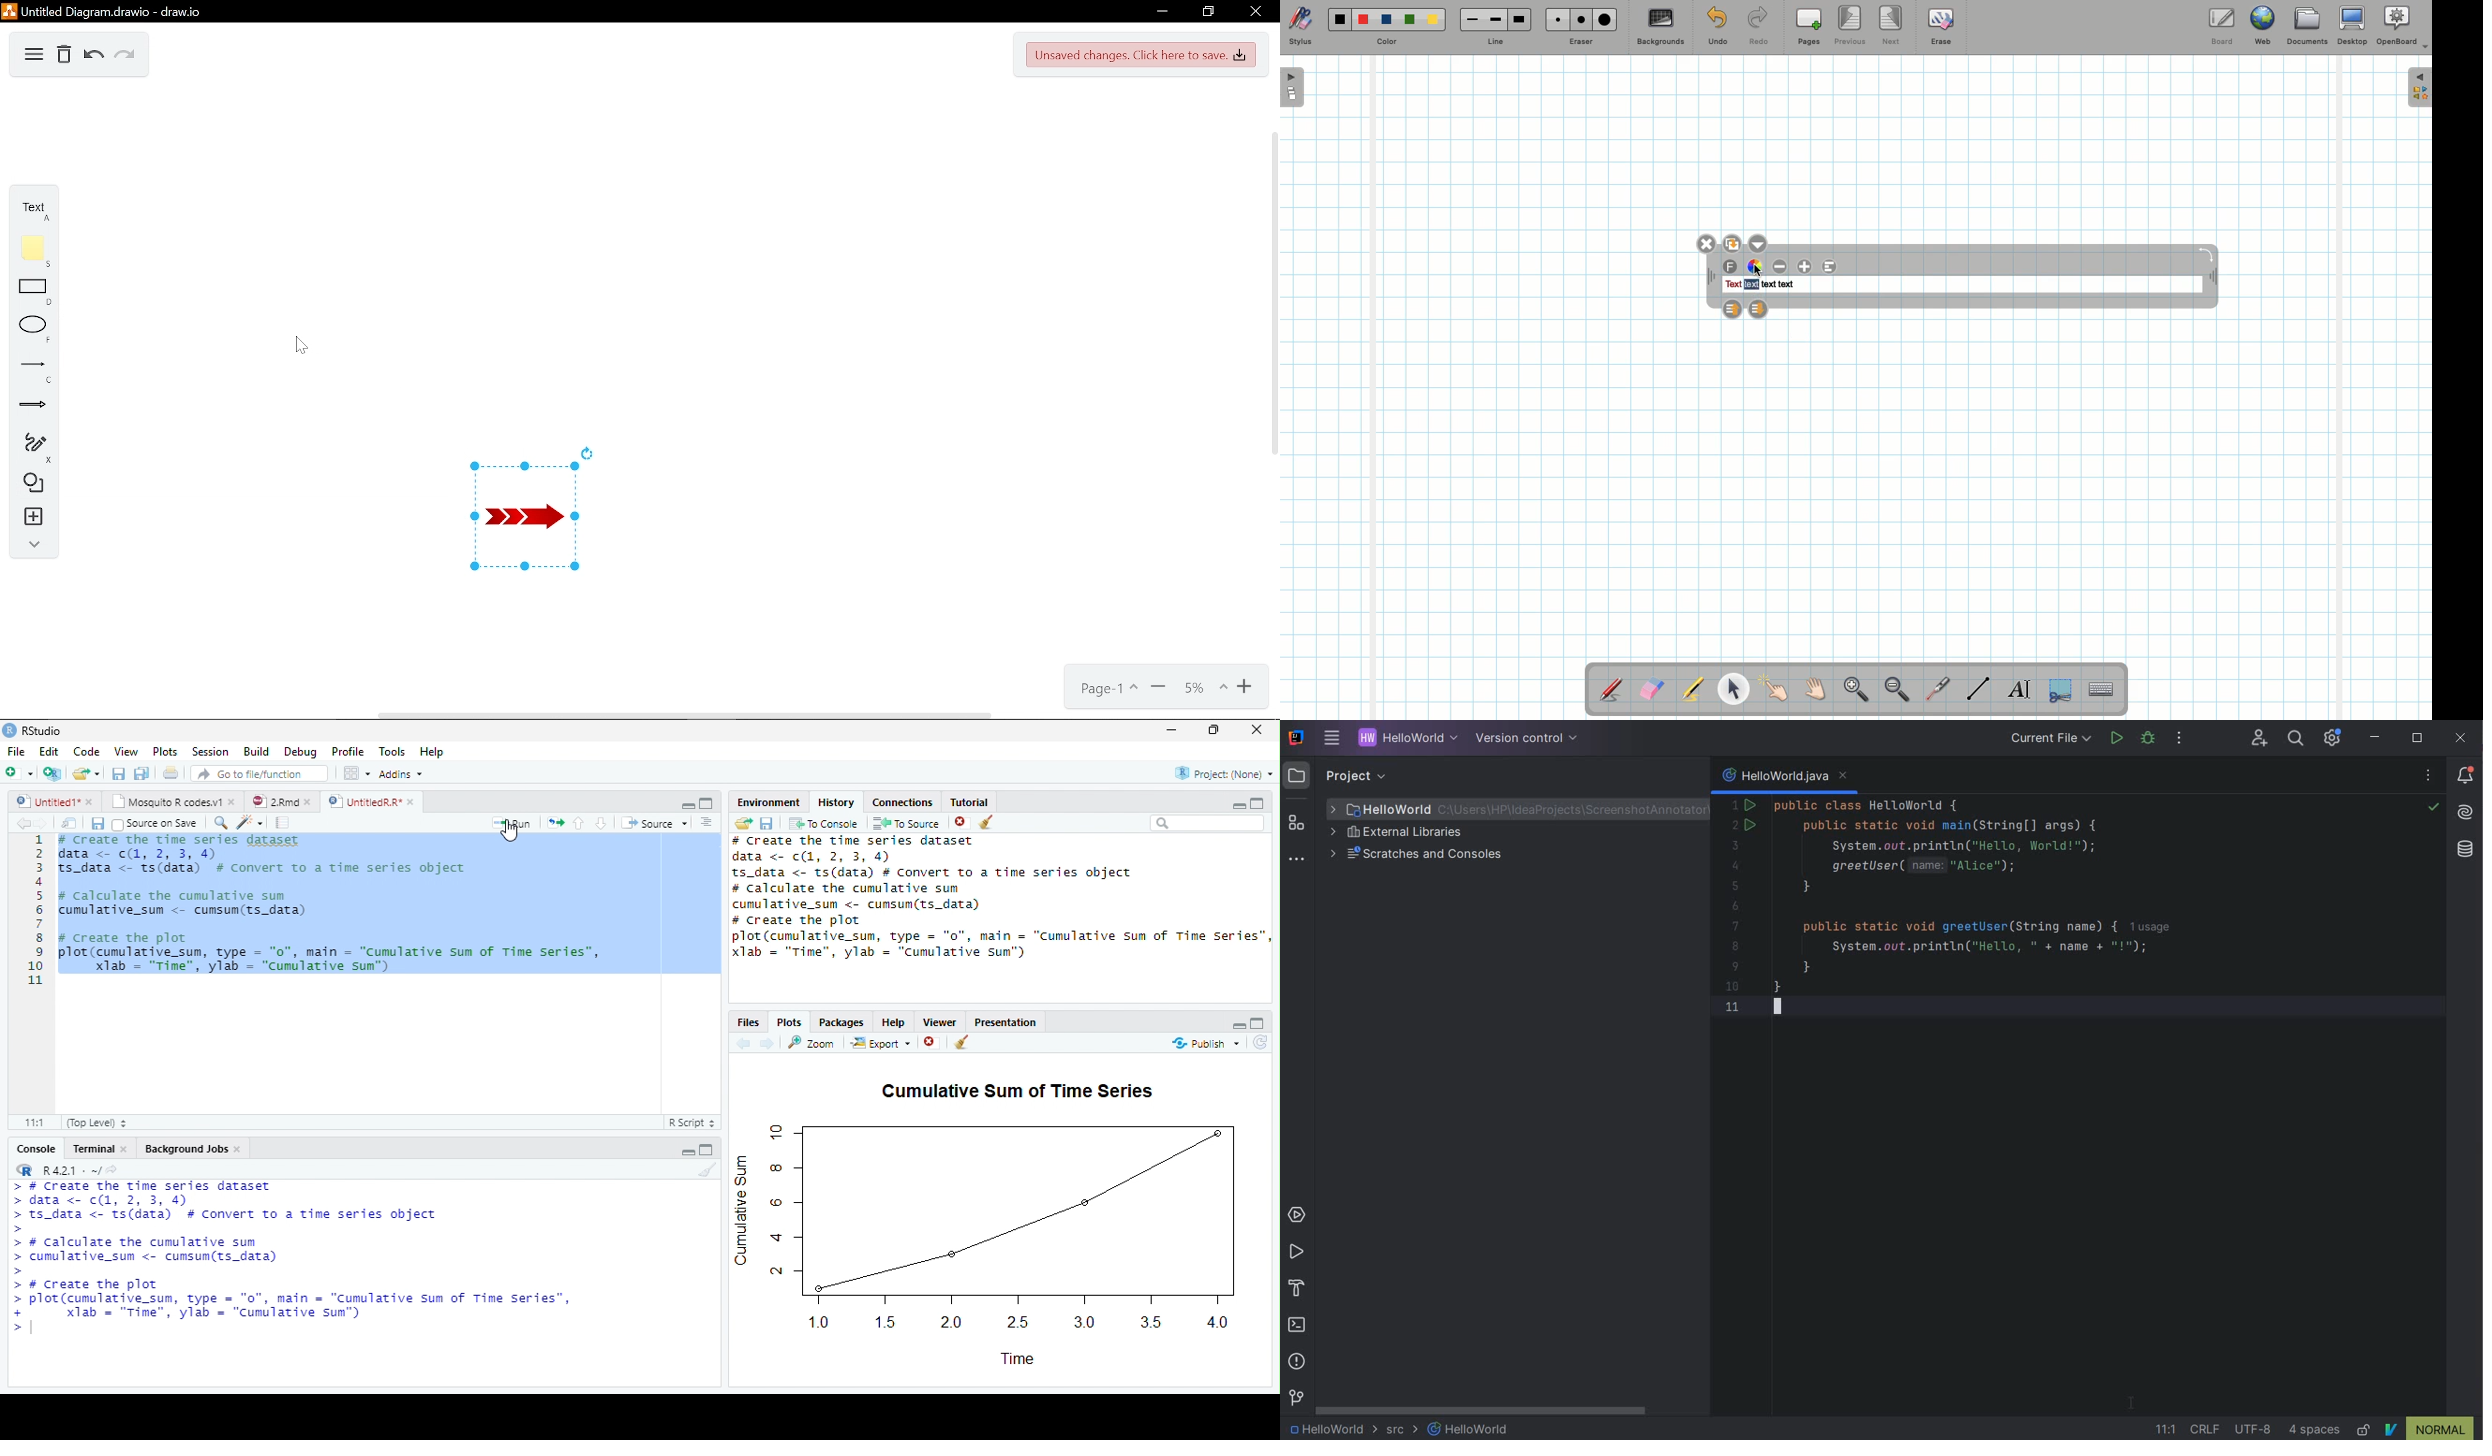 This screenshot has height=1456, width=2492. I want to click on Files, so click(752, 1023).